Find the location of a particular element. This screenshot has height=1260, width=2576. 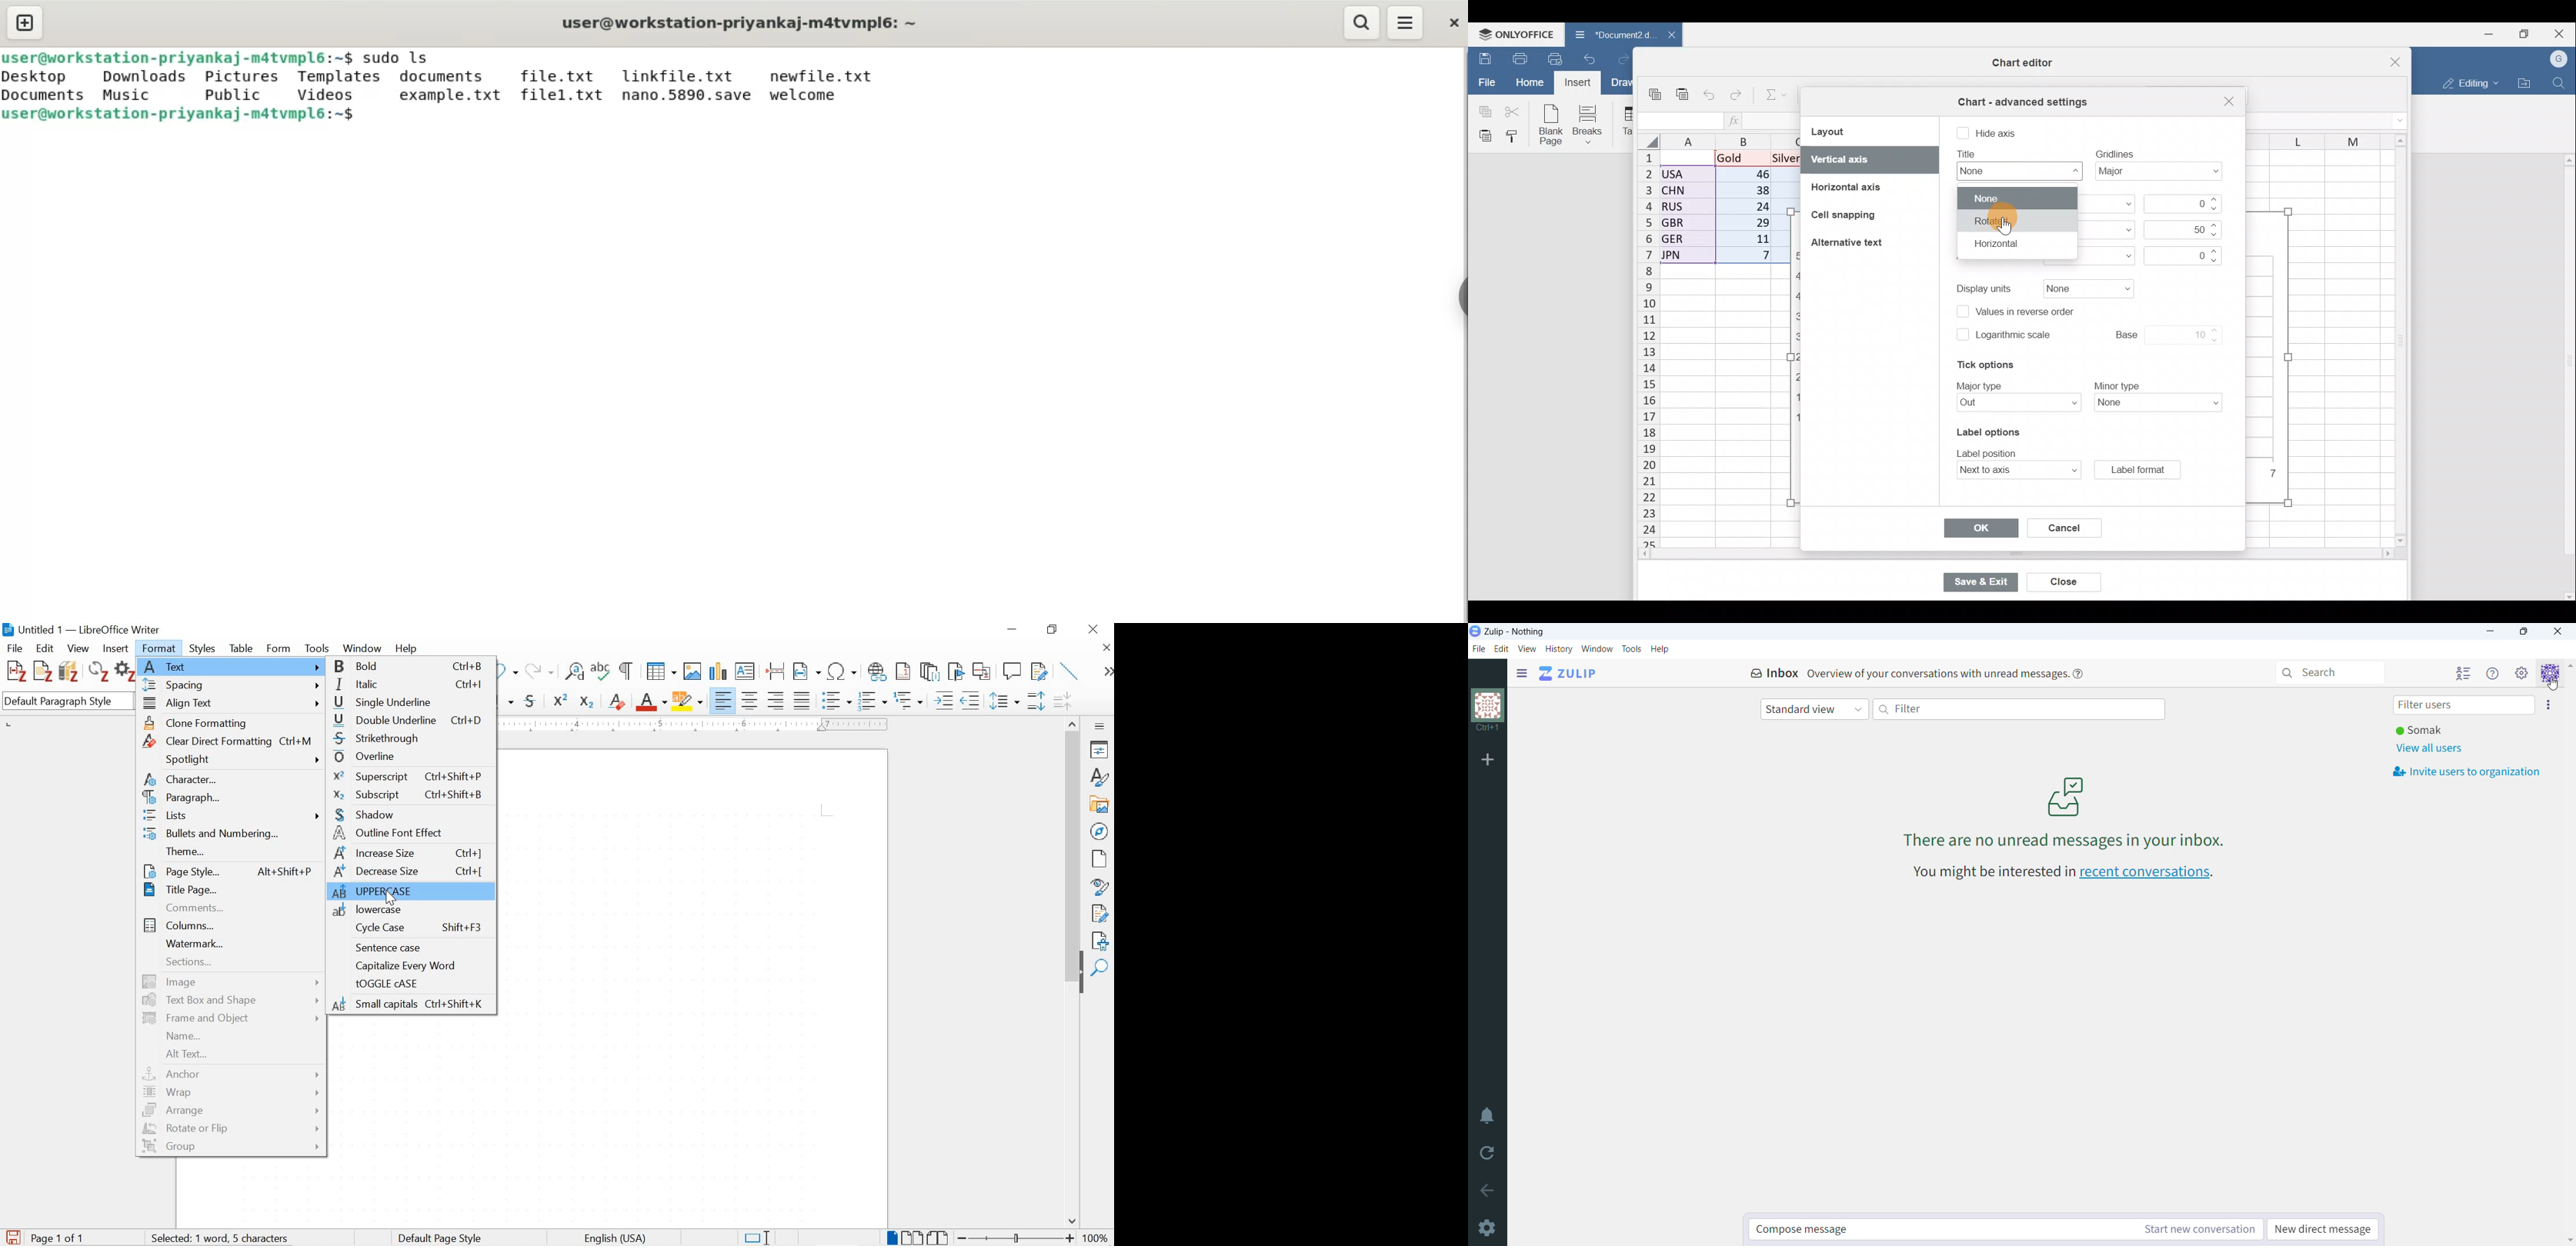

toggle case is located at coordinates (412, 984).